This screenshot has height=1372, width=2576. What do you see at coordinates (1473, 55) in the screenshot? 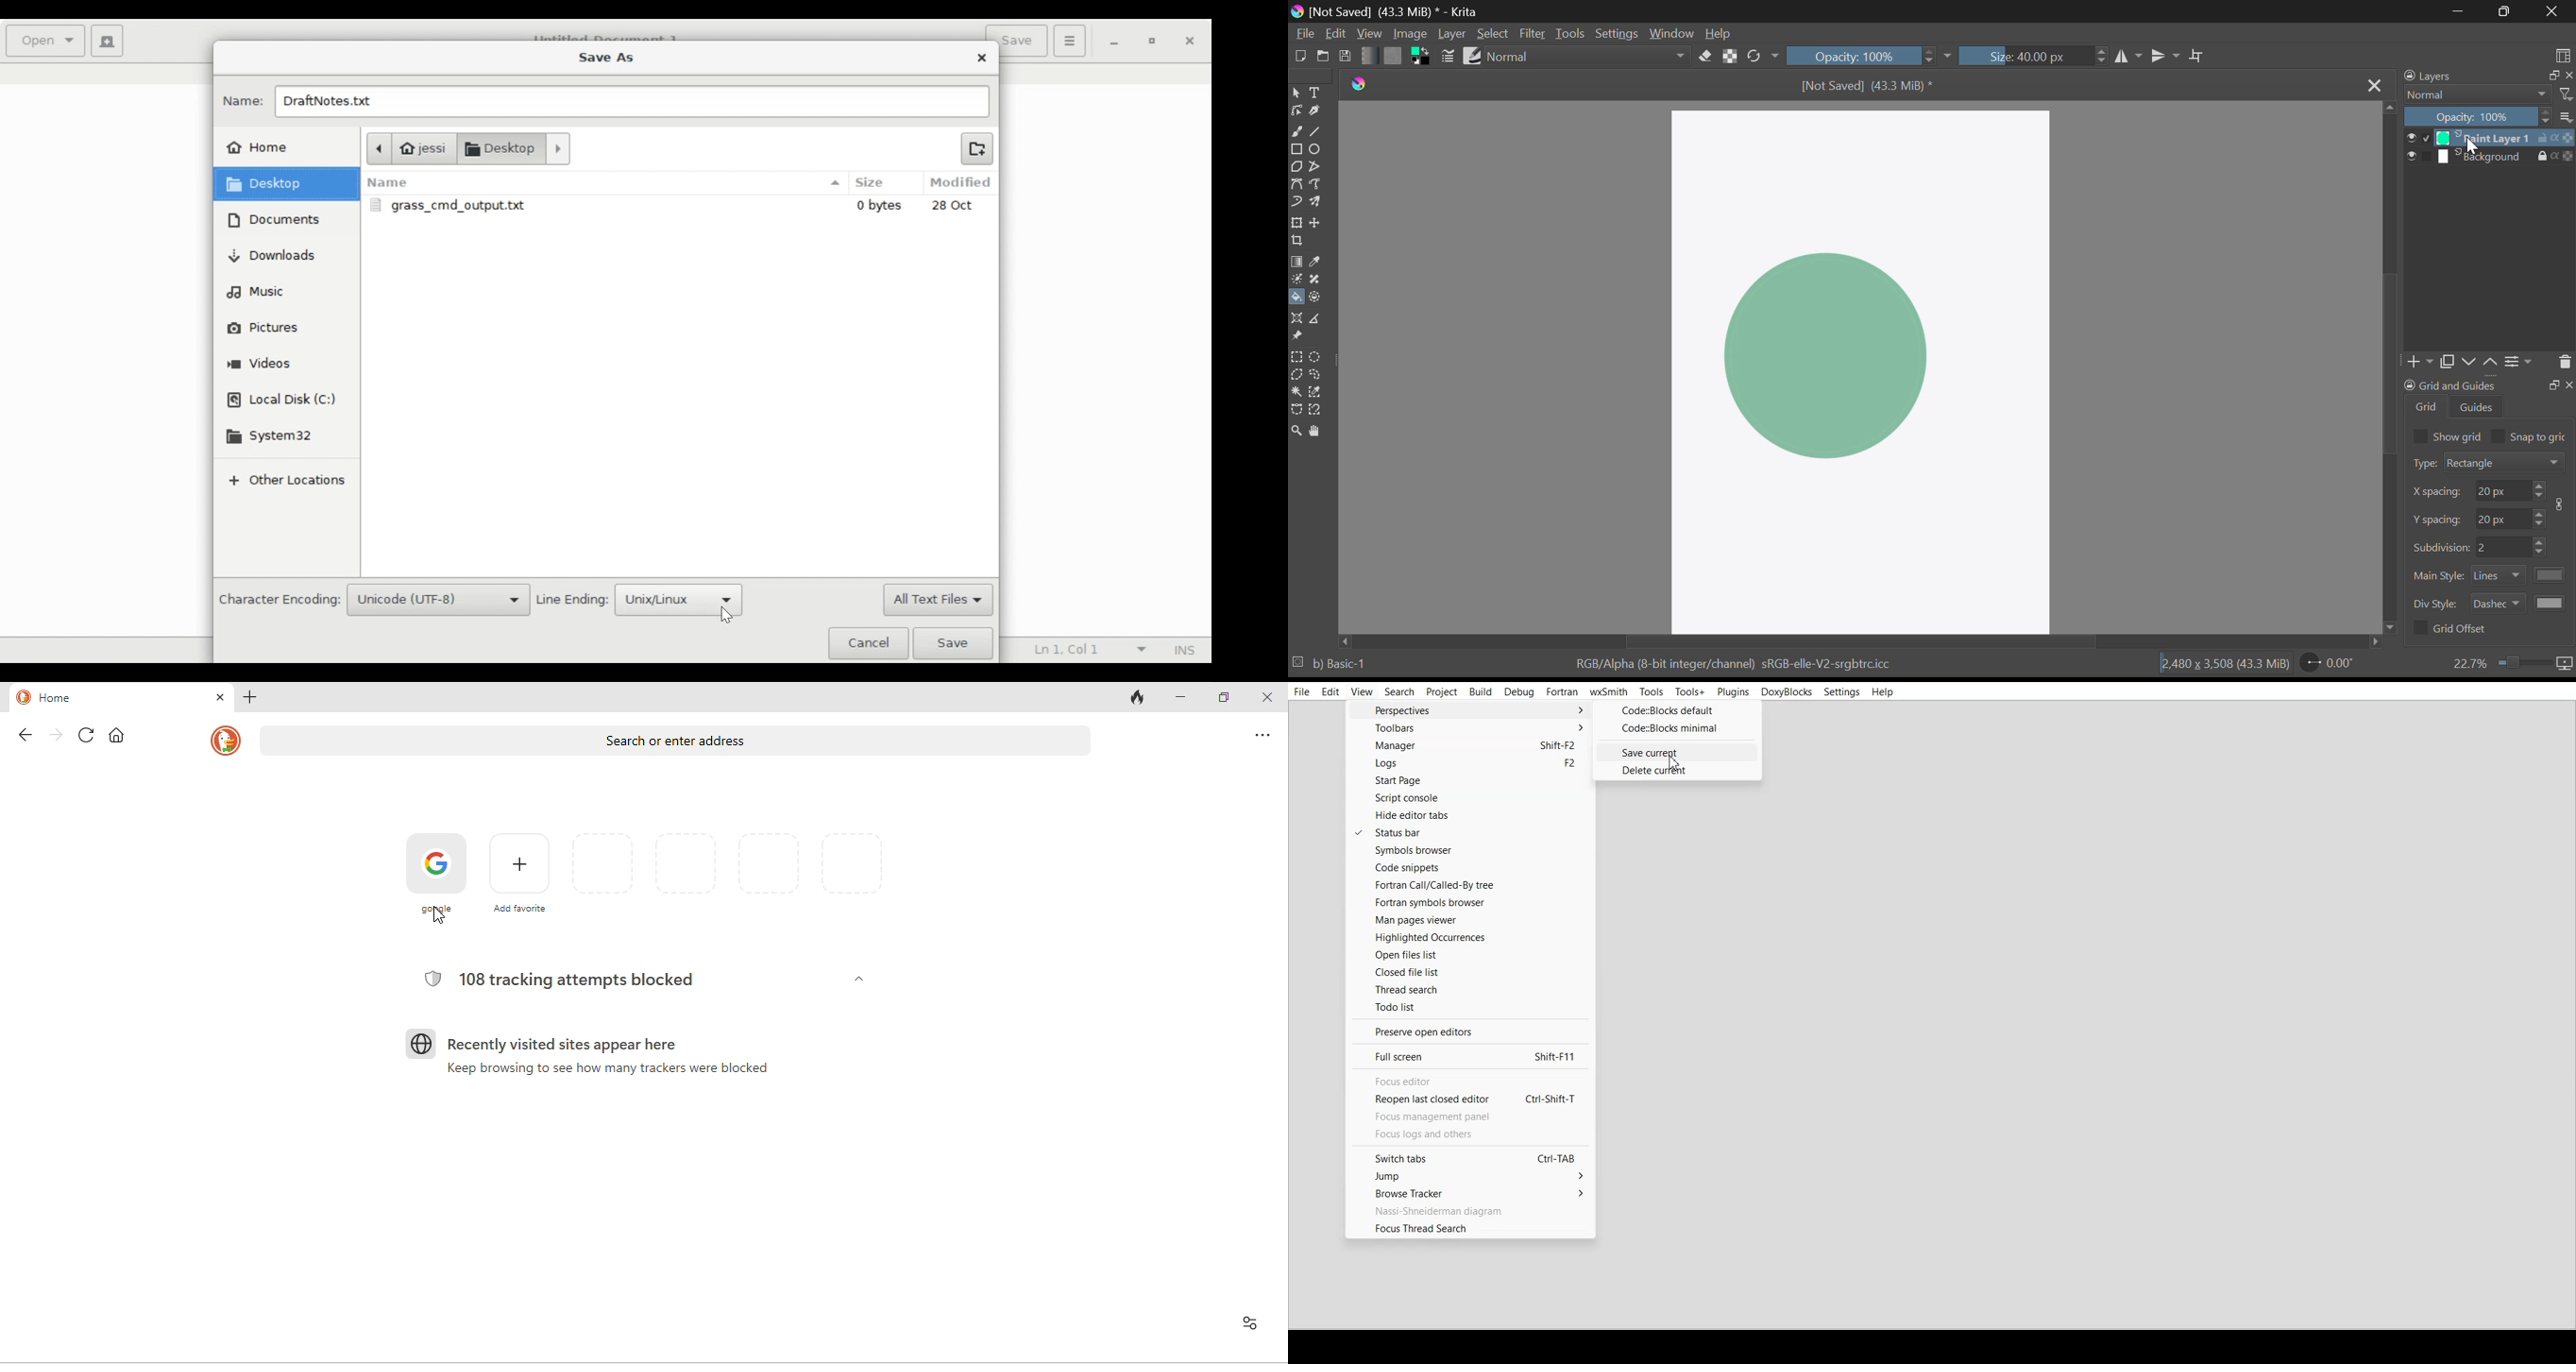
I see `Brush Presets` at bounding box center [1473, 55].